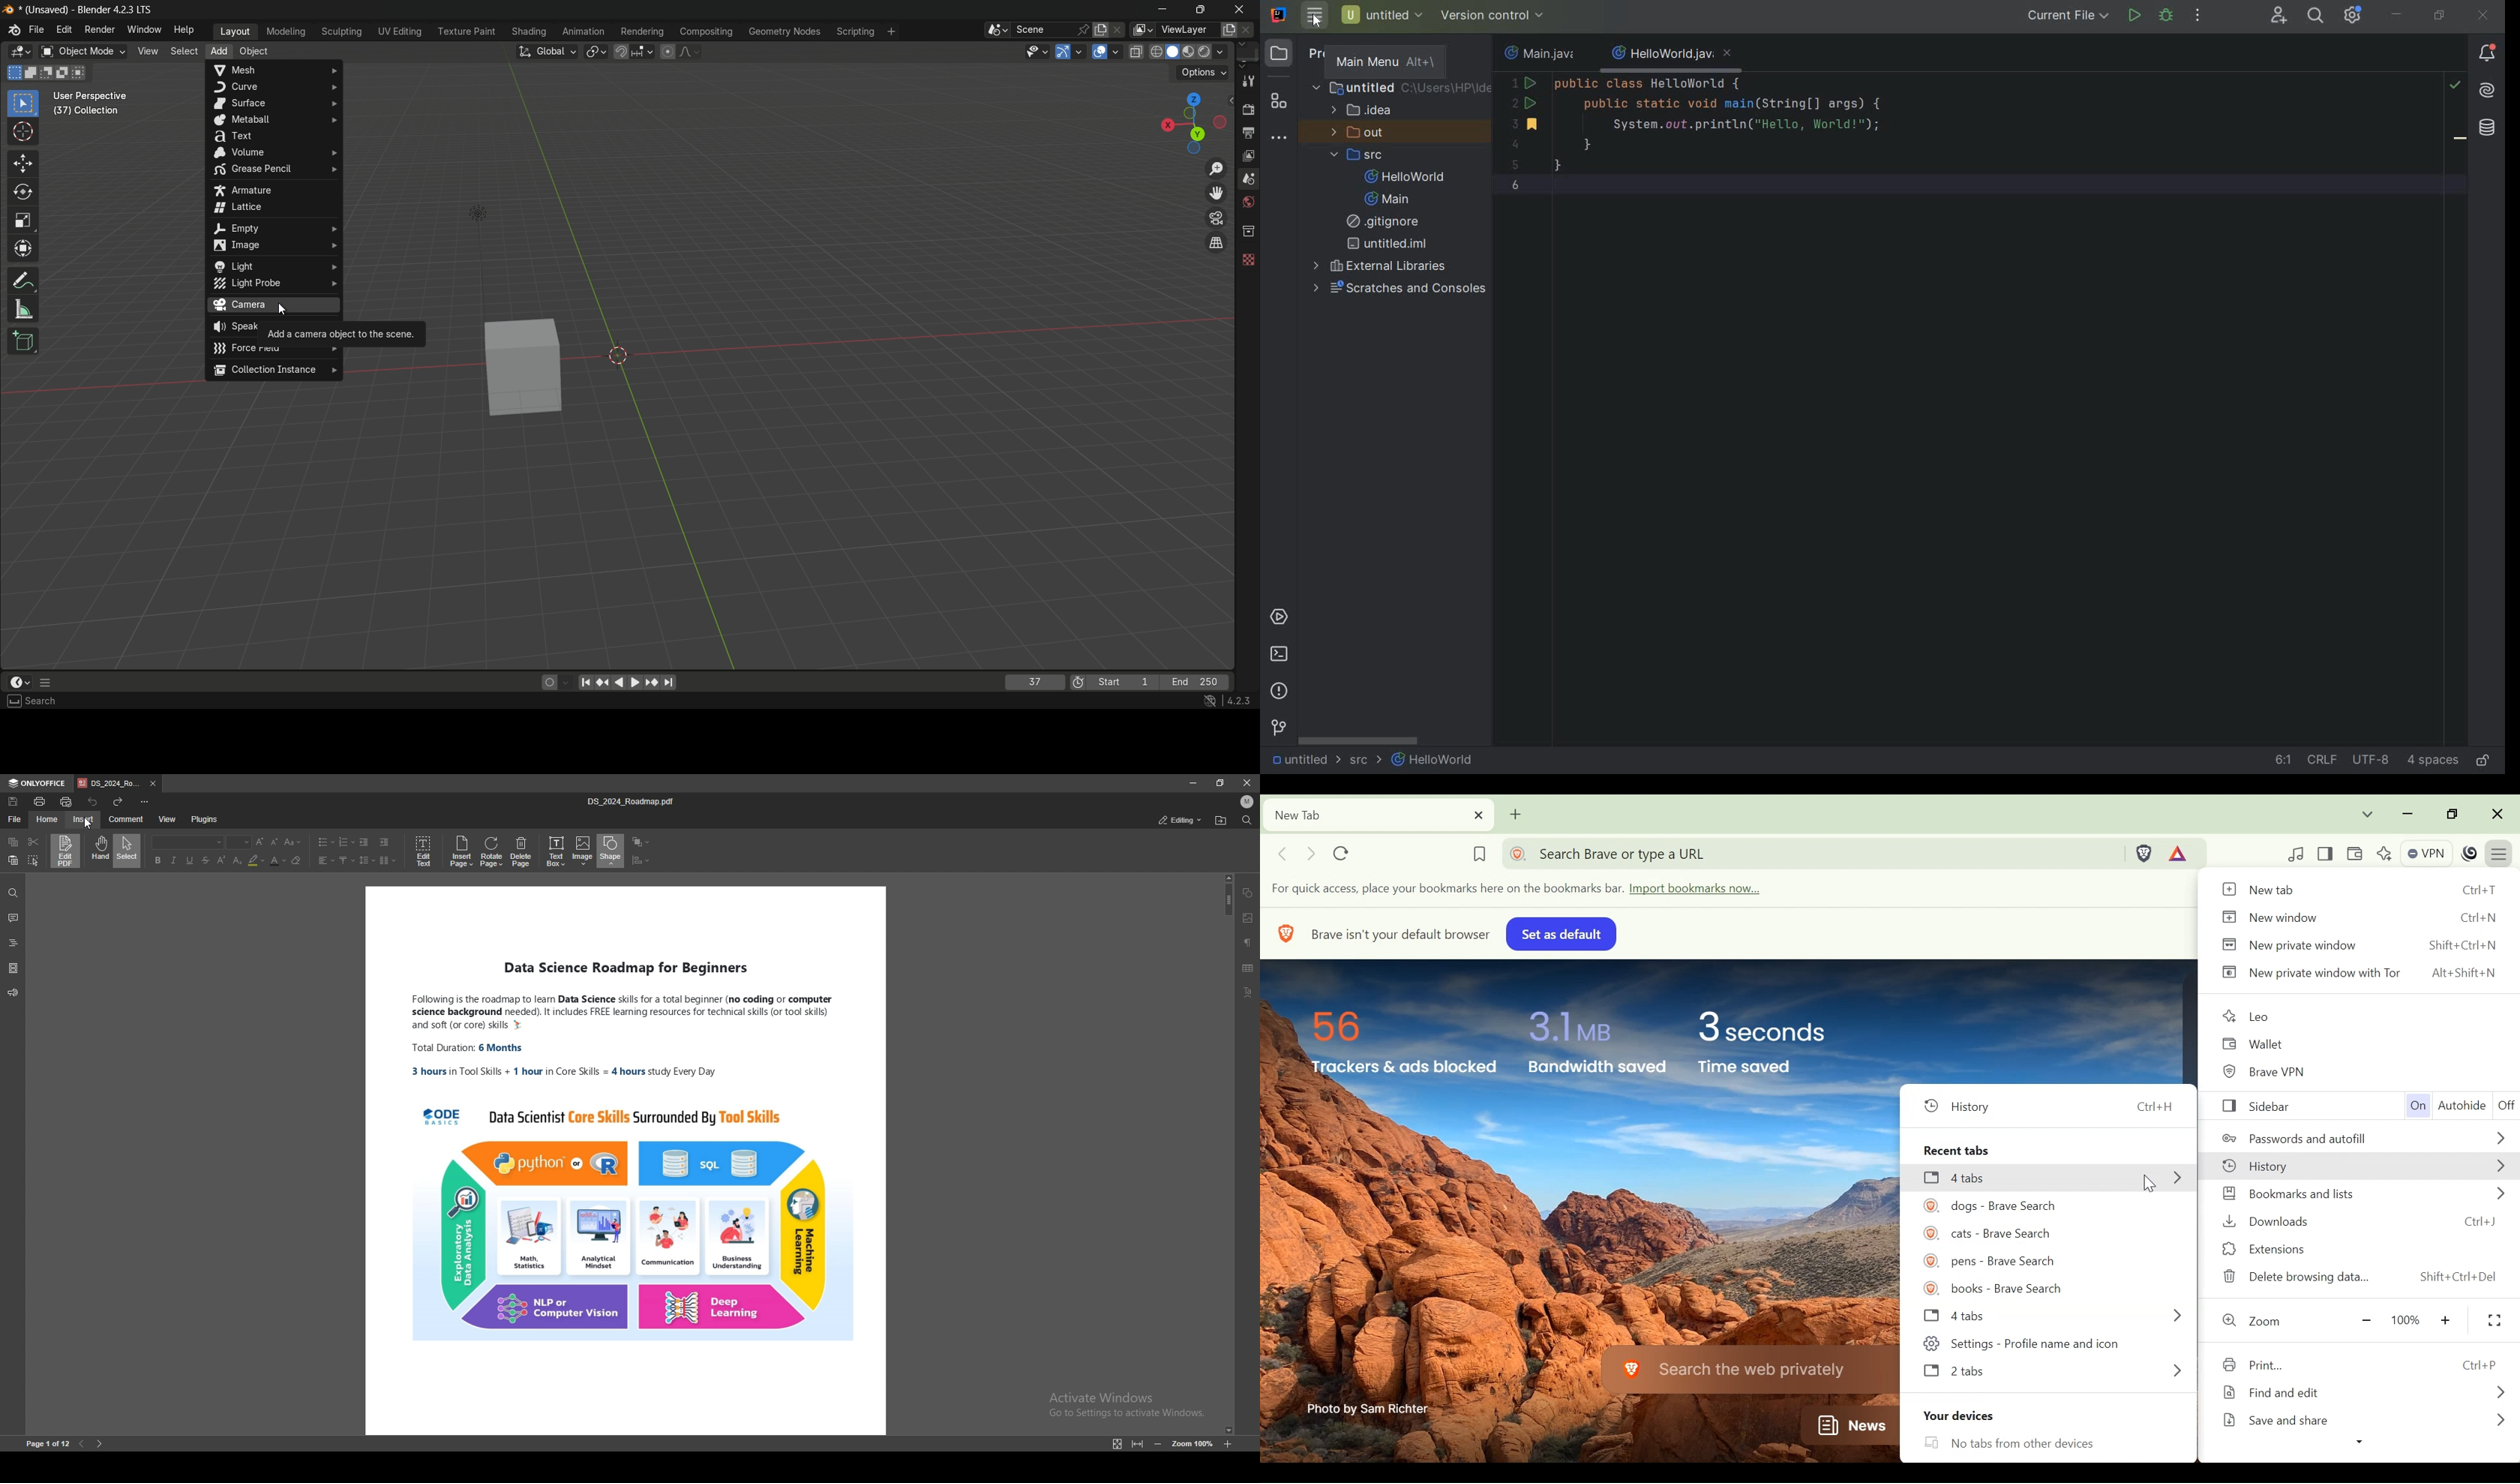  What do you see at coordinates (218, 52) in the screenshot?
I see `add` at bounding box center [218, 52].